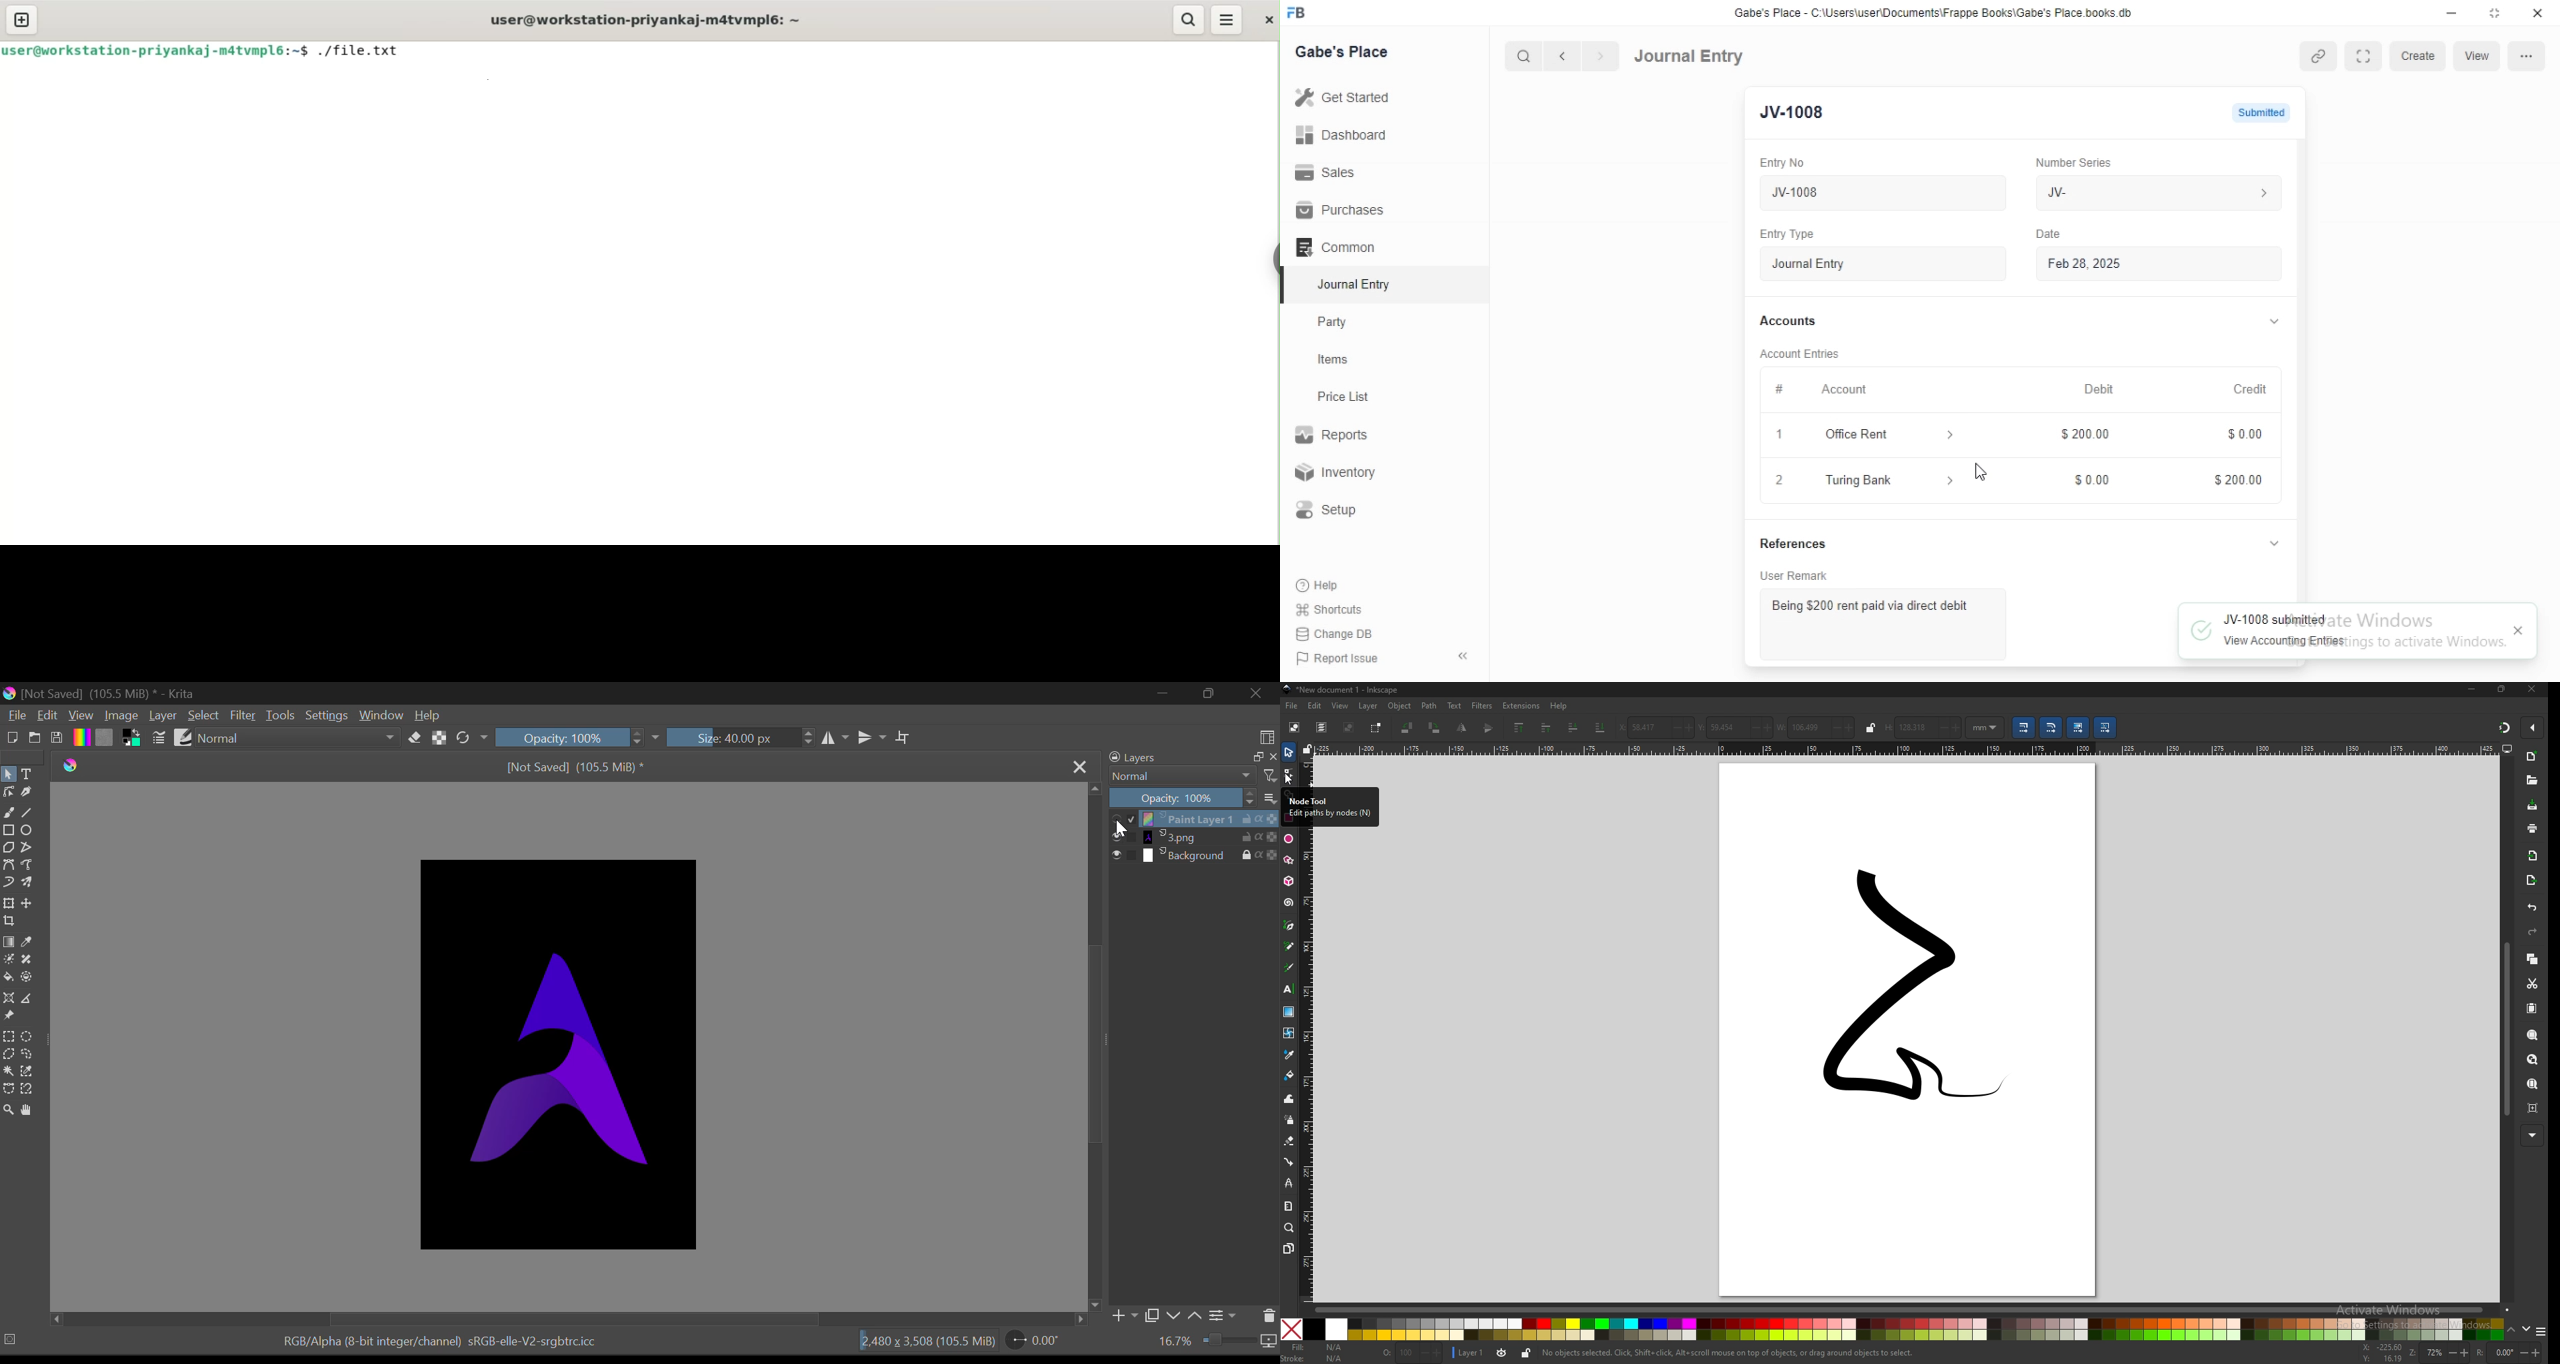  Describe the element at coordinates (1312, 1359) in the screenshot. I see `stroke` at that location.